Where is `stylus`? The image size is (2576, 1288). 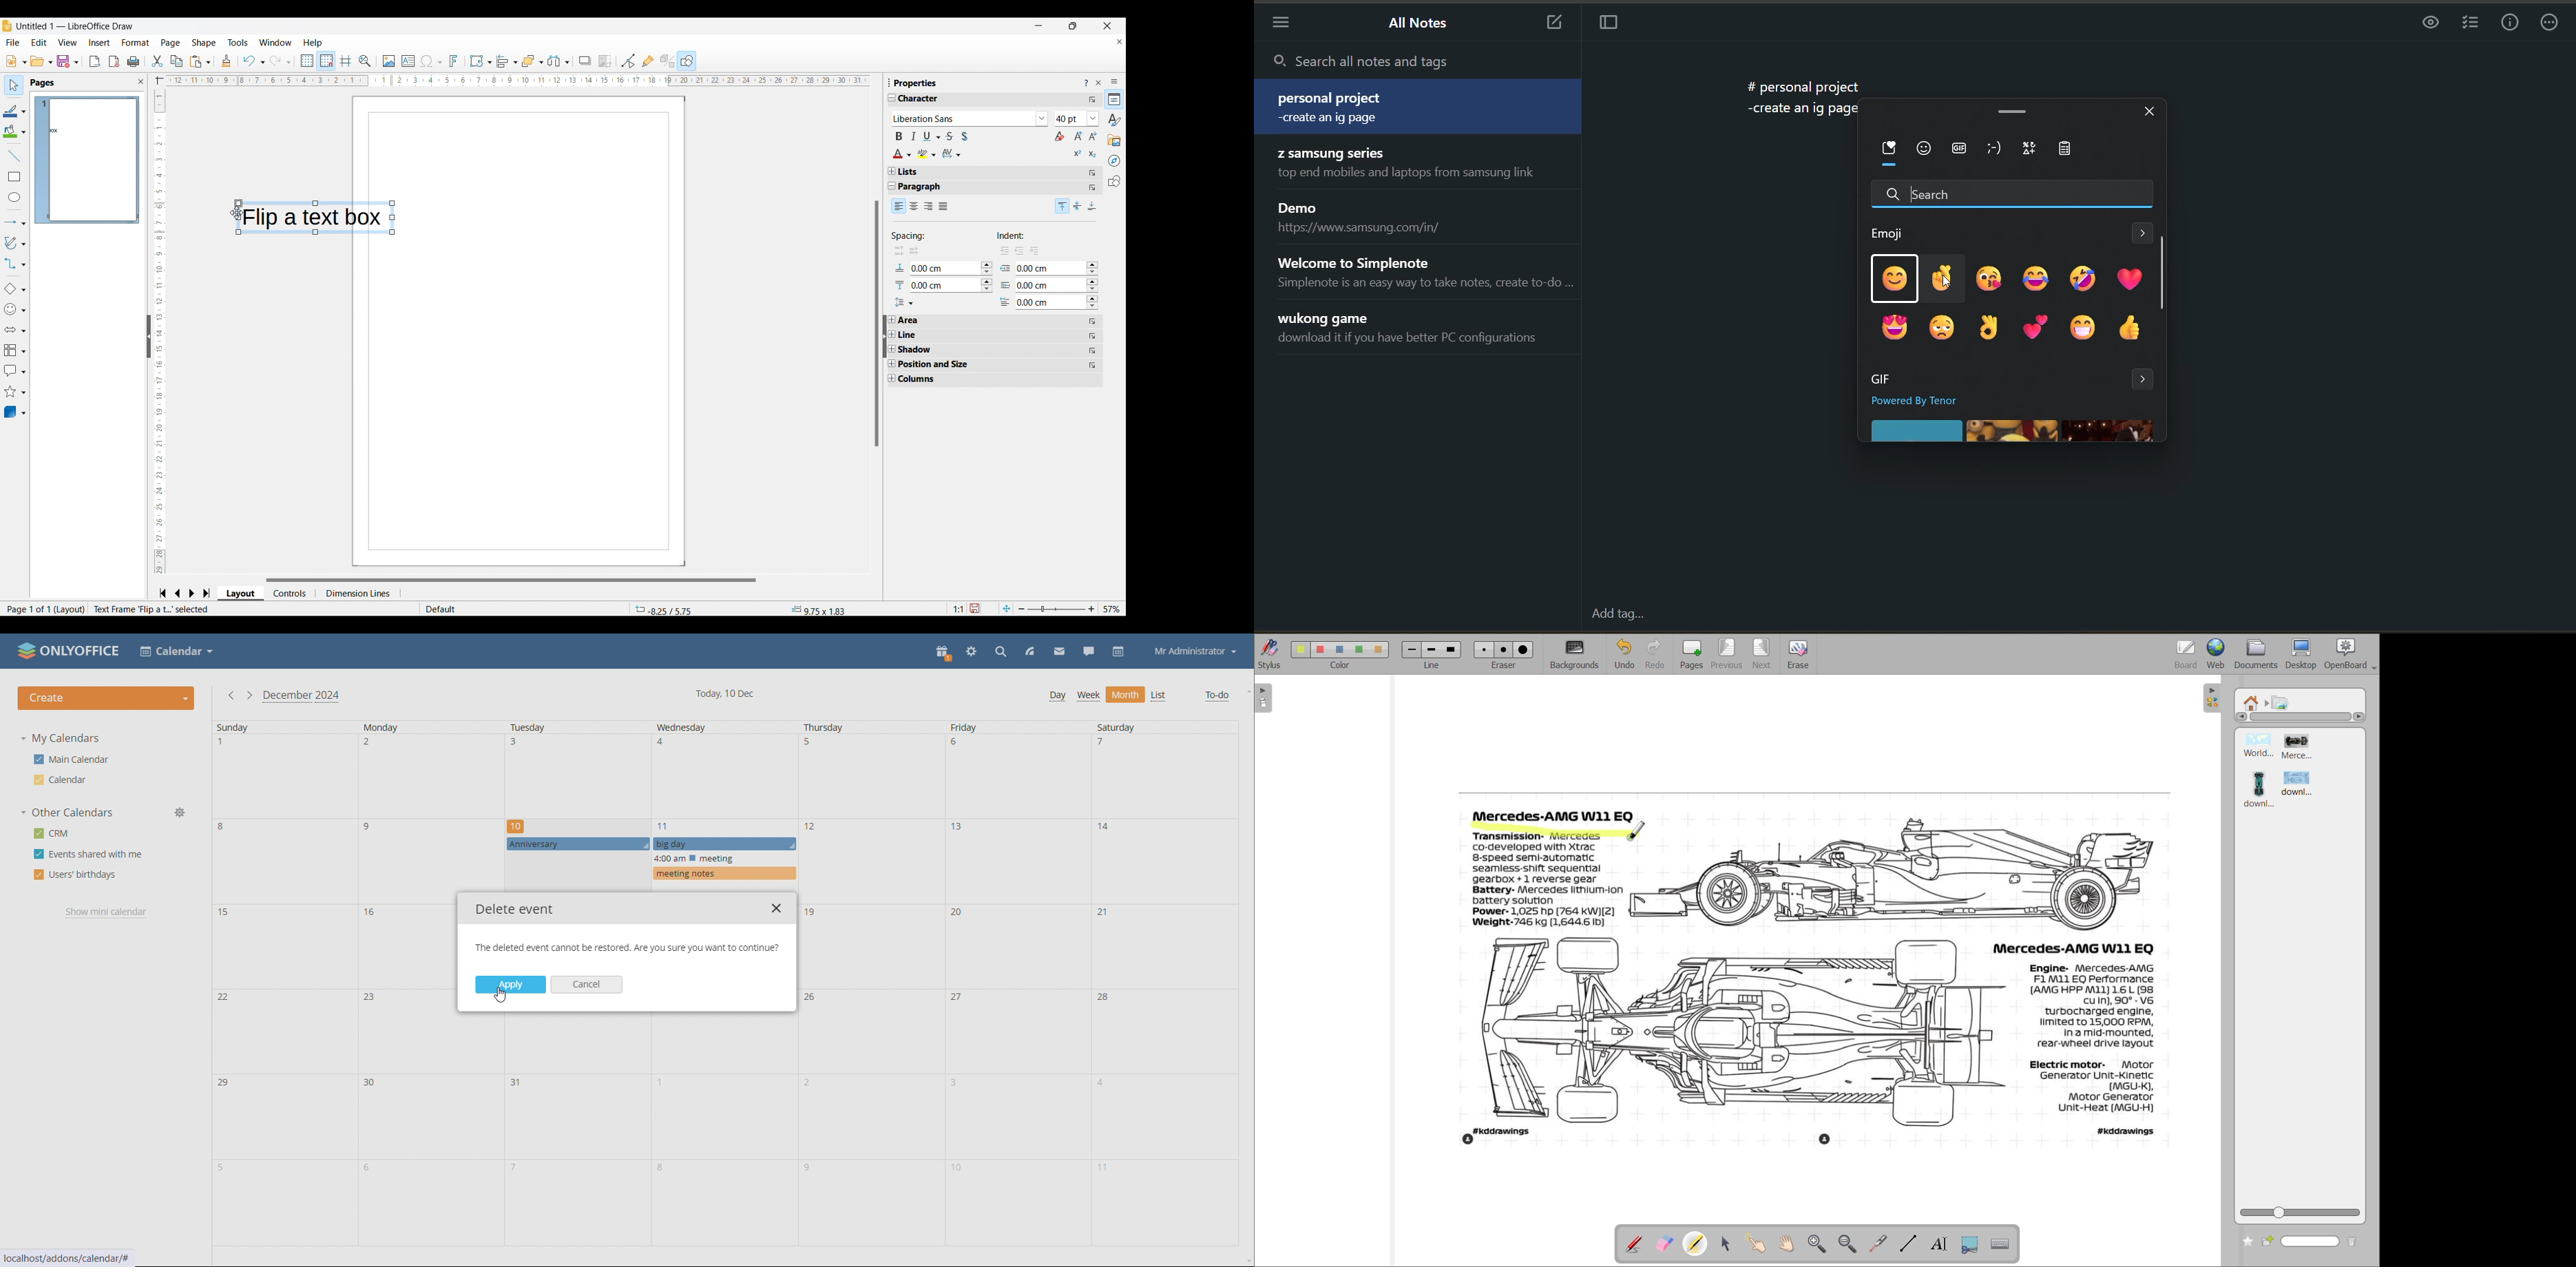 stylus is located at coordinates (1269, 654).